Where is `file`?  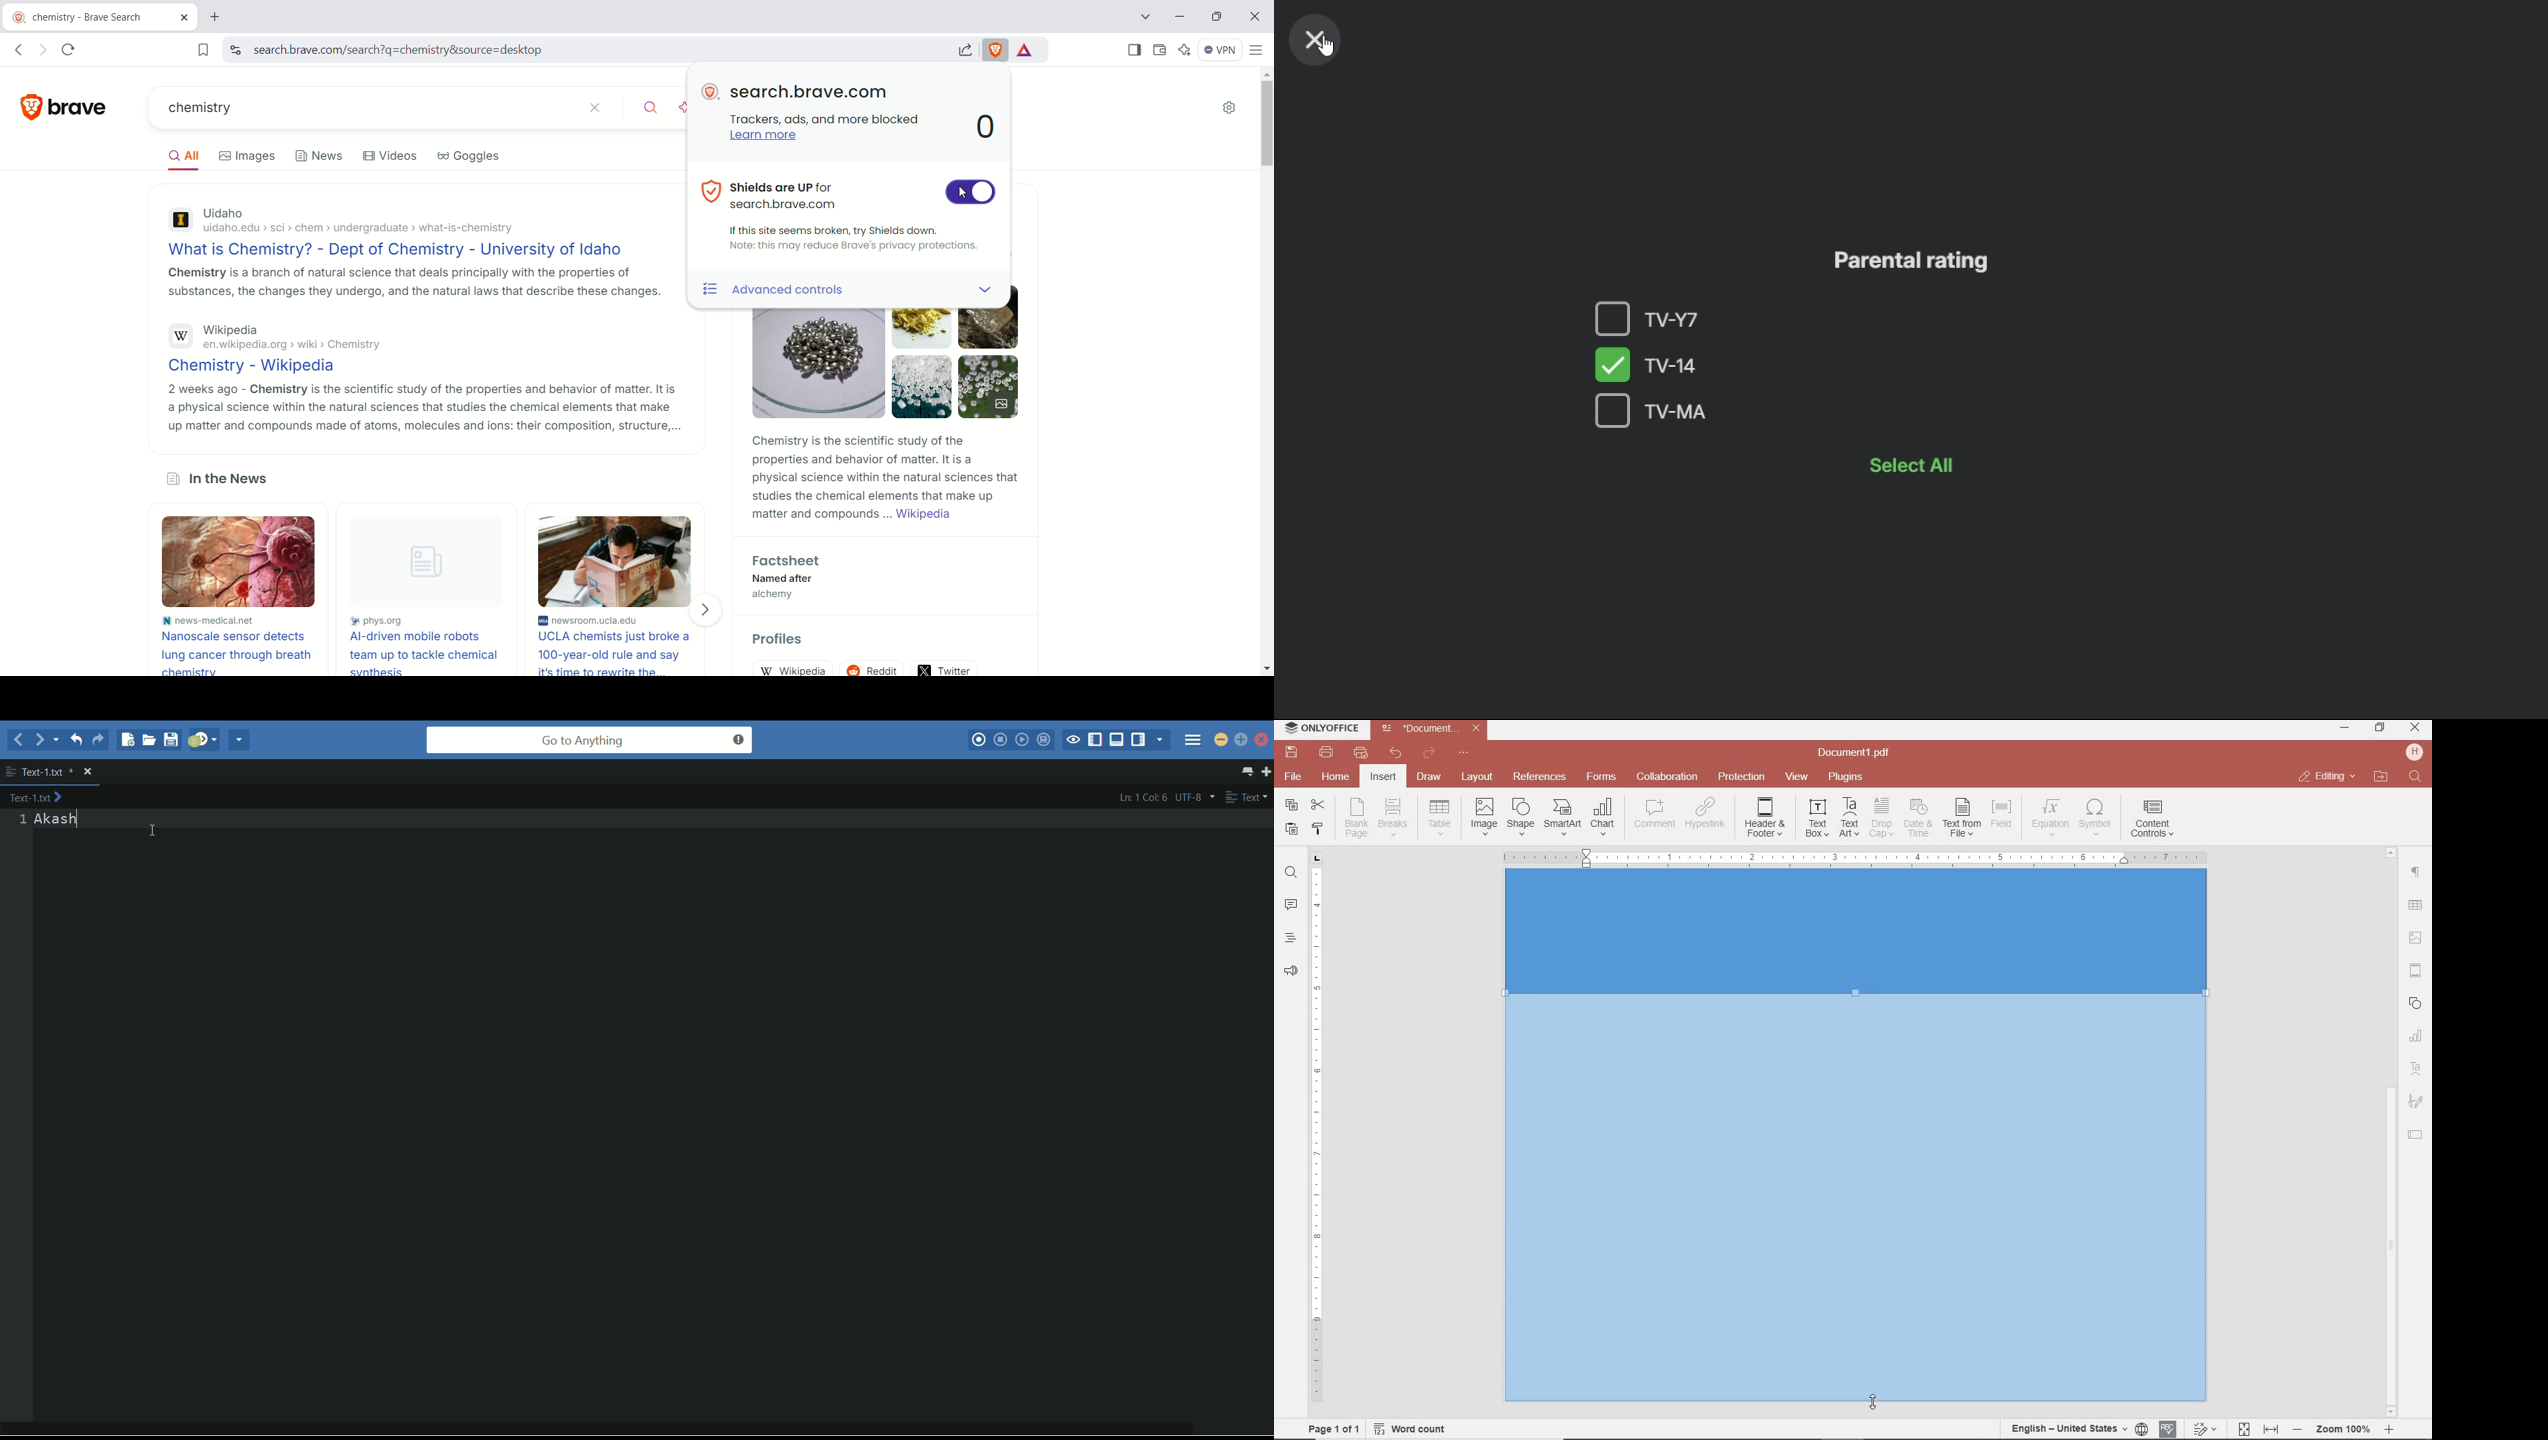 file is located at coordinates (1294, 777).